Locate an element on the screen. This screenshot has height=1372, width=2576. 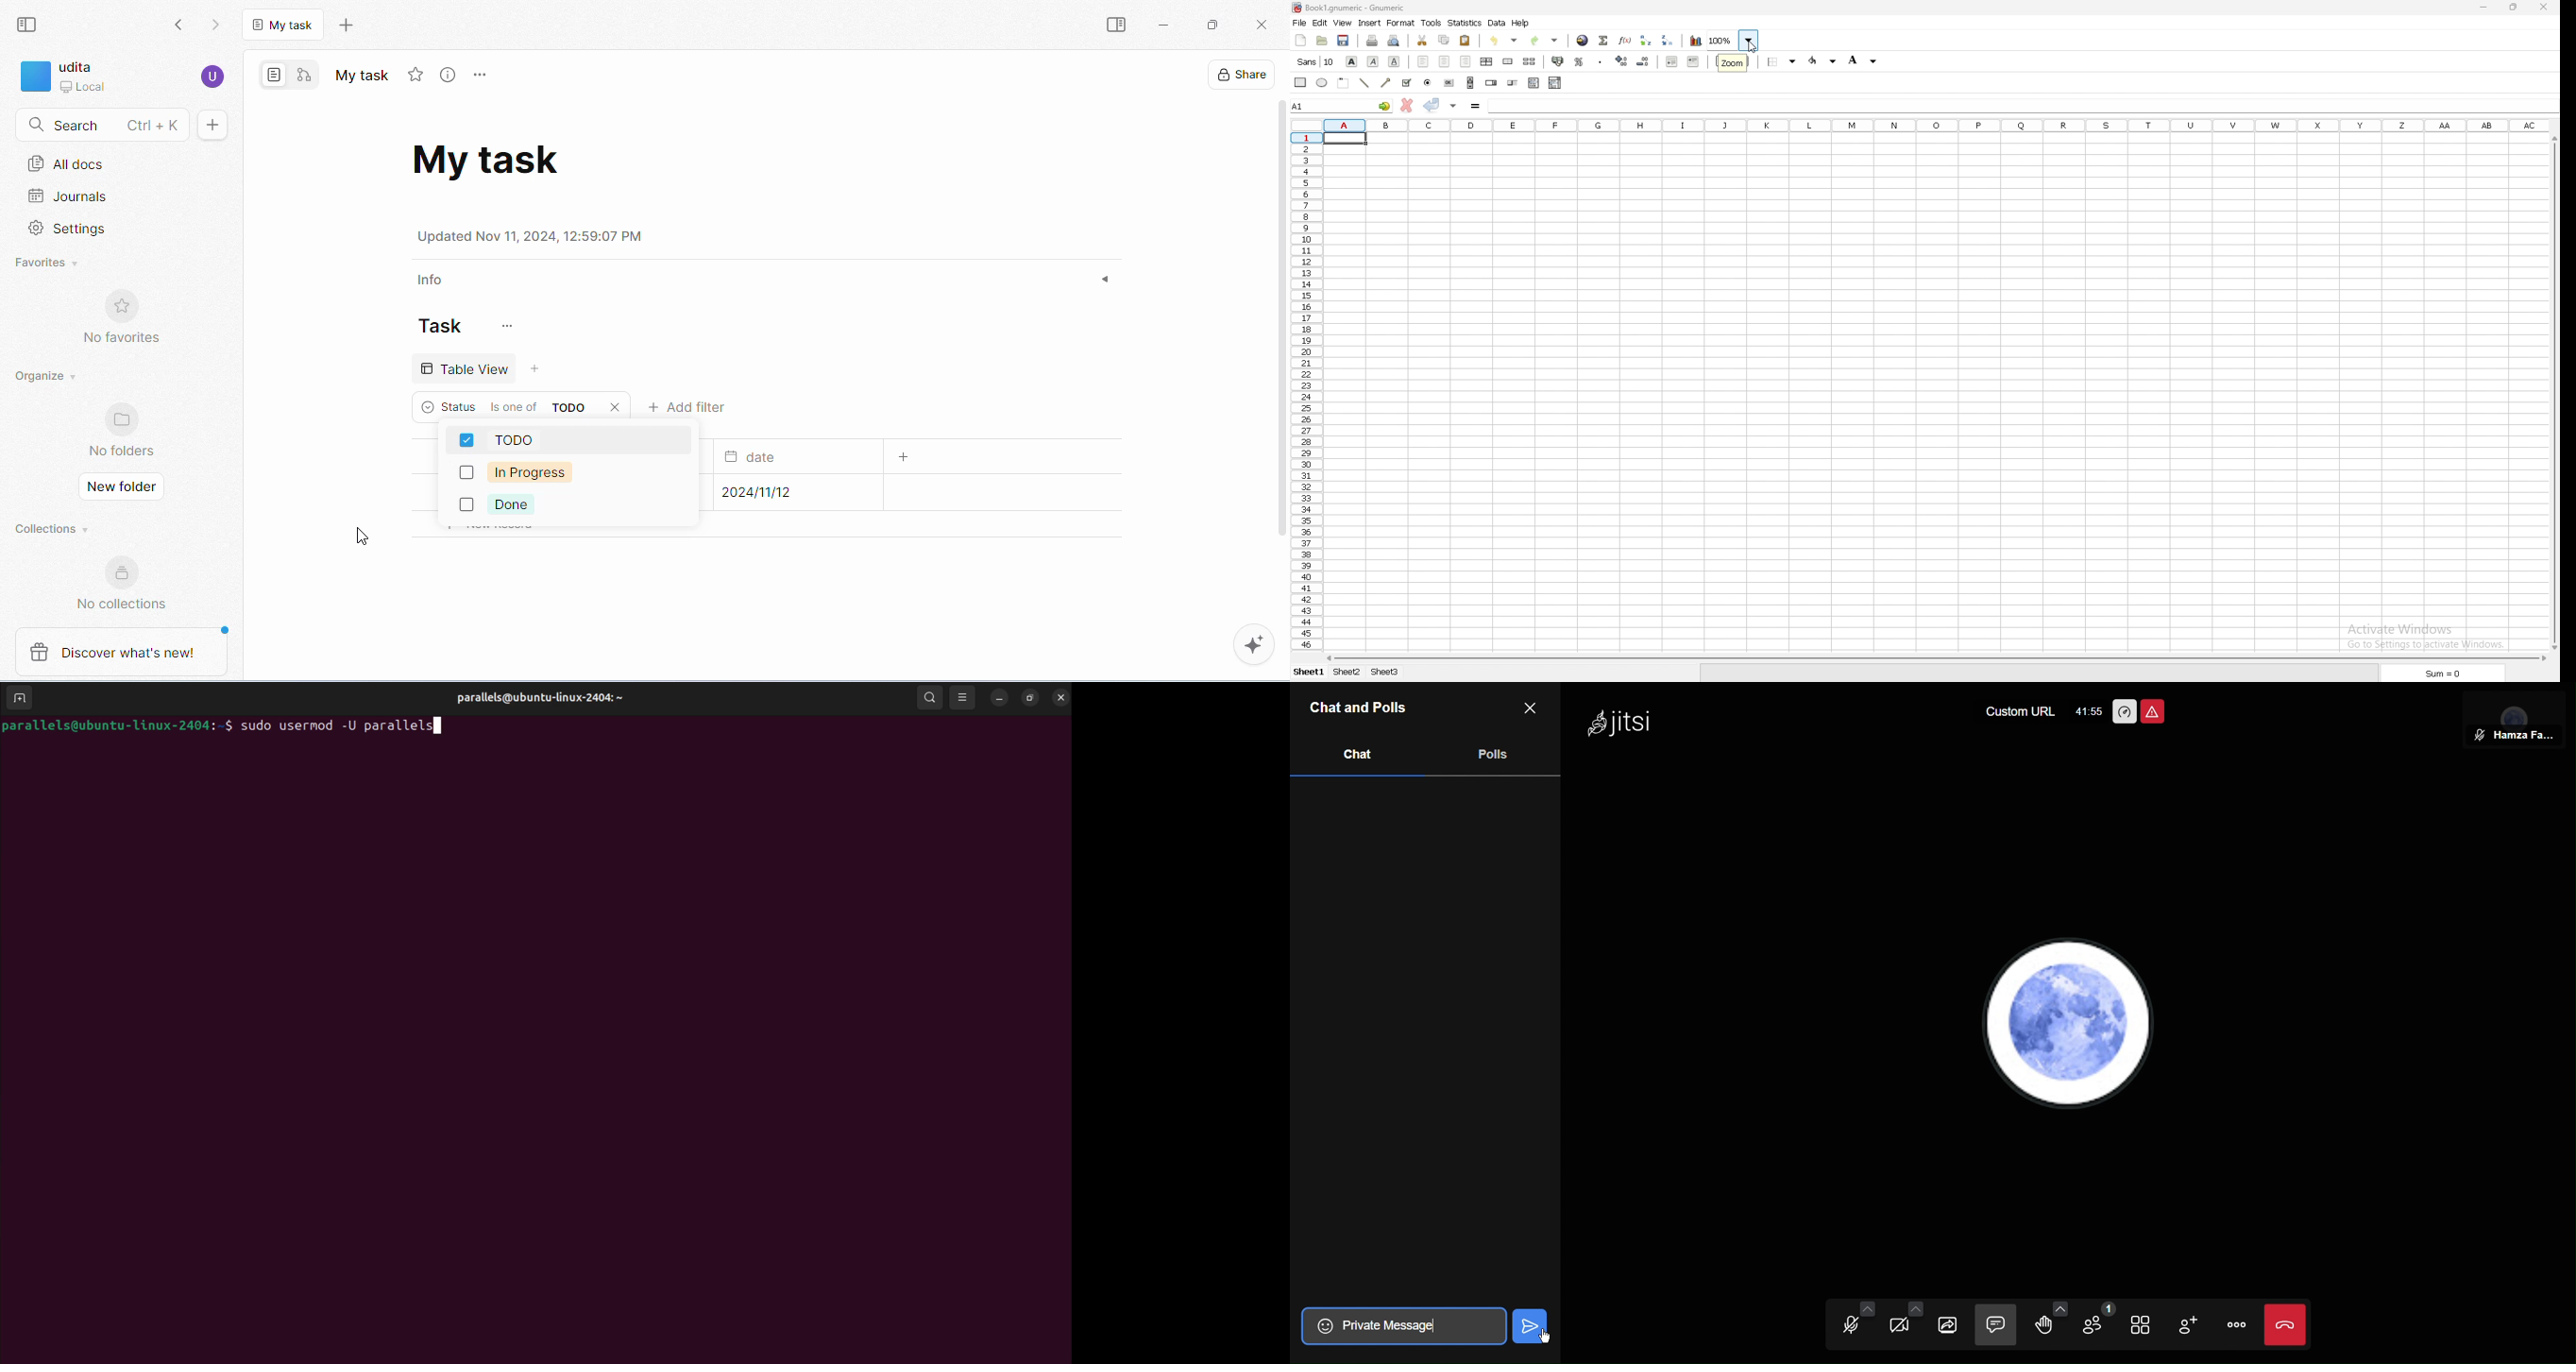
Chat and Polls is located at coordinates (1359, 710).